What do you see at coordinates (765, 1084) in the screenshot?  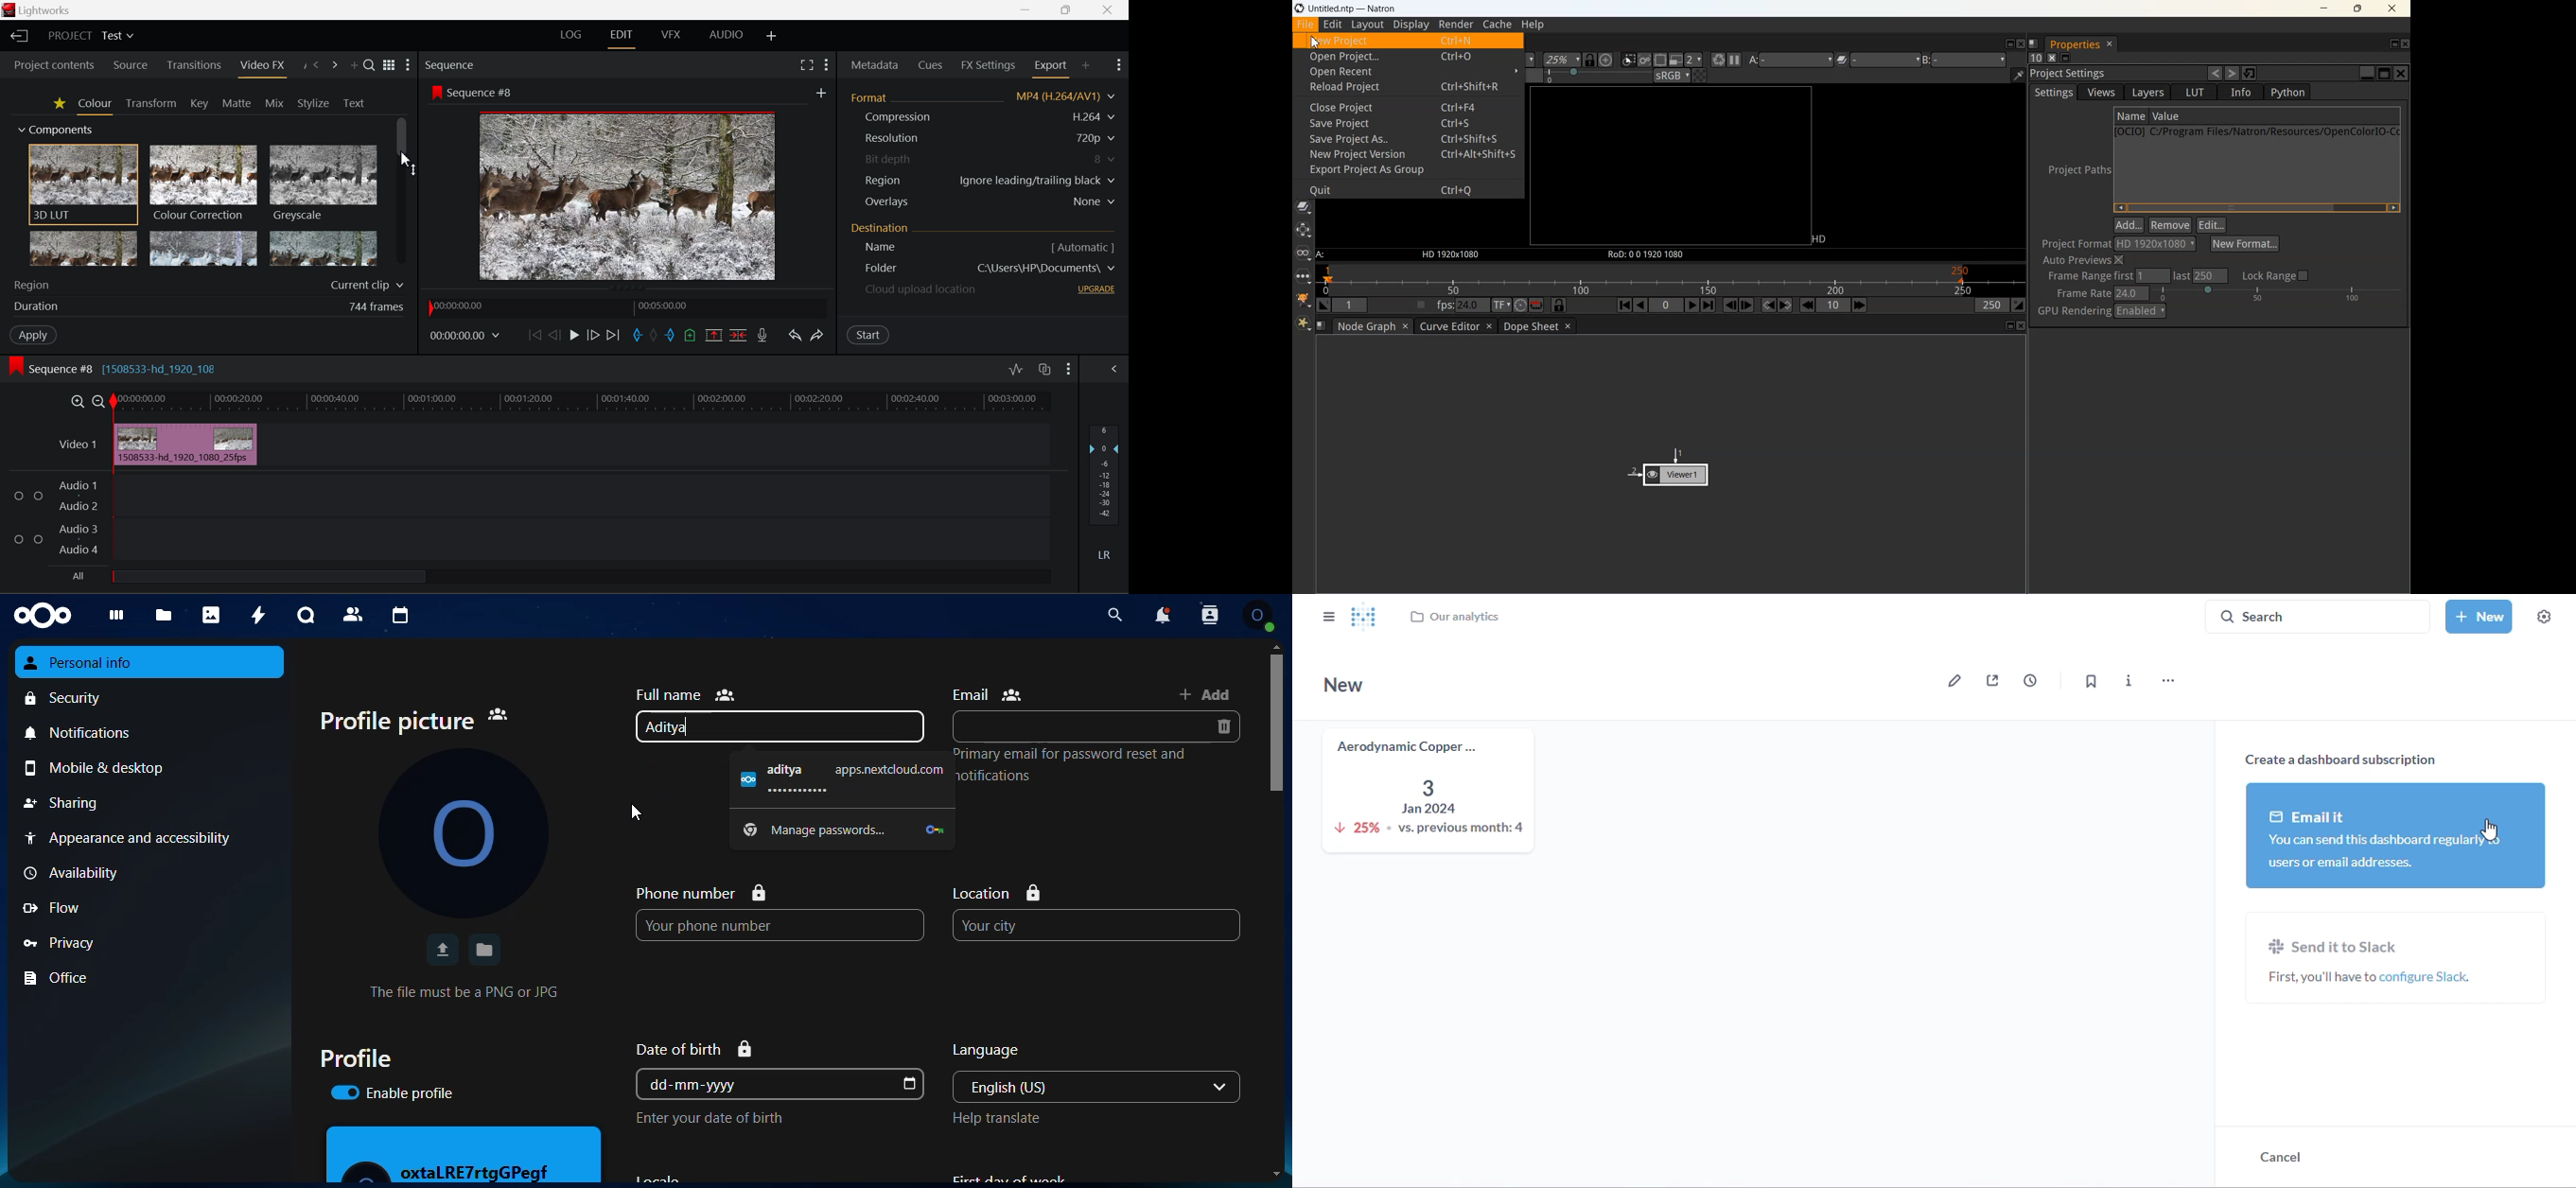 I see `dd-mm-yyyy` at bounding box center [765, 1084].